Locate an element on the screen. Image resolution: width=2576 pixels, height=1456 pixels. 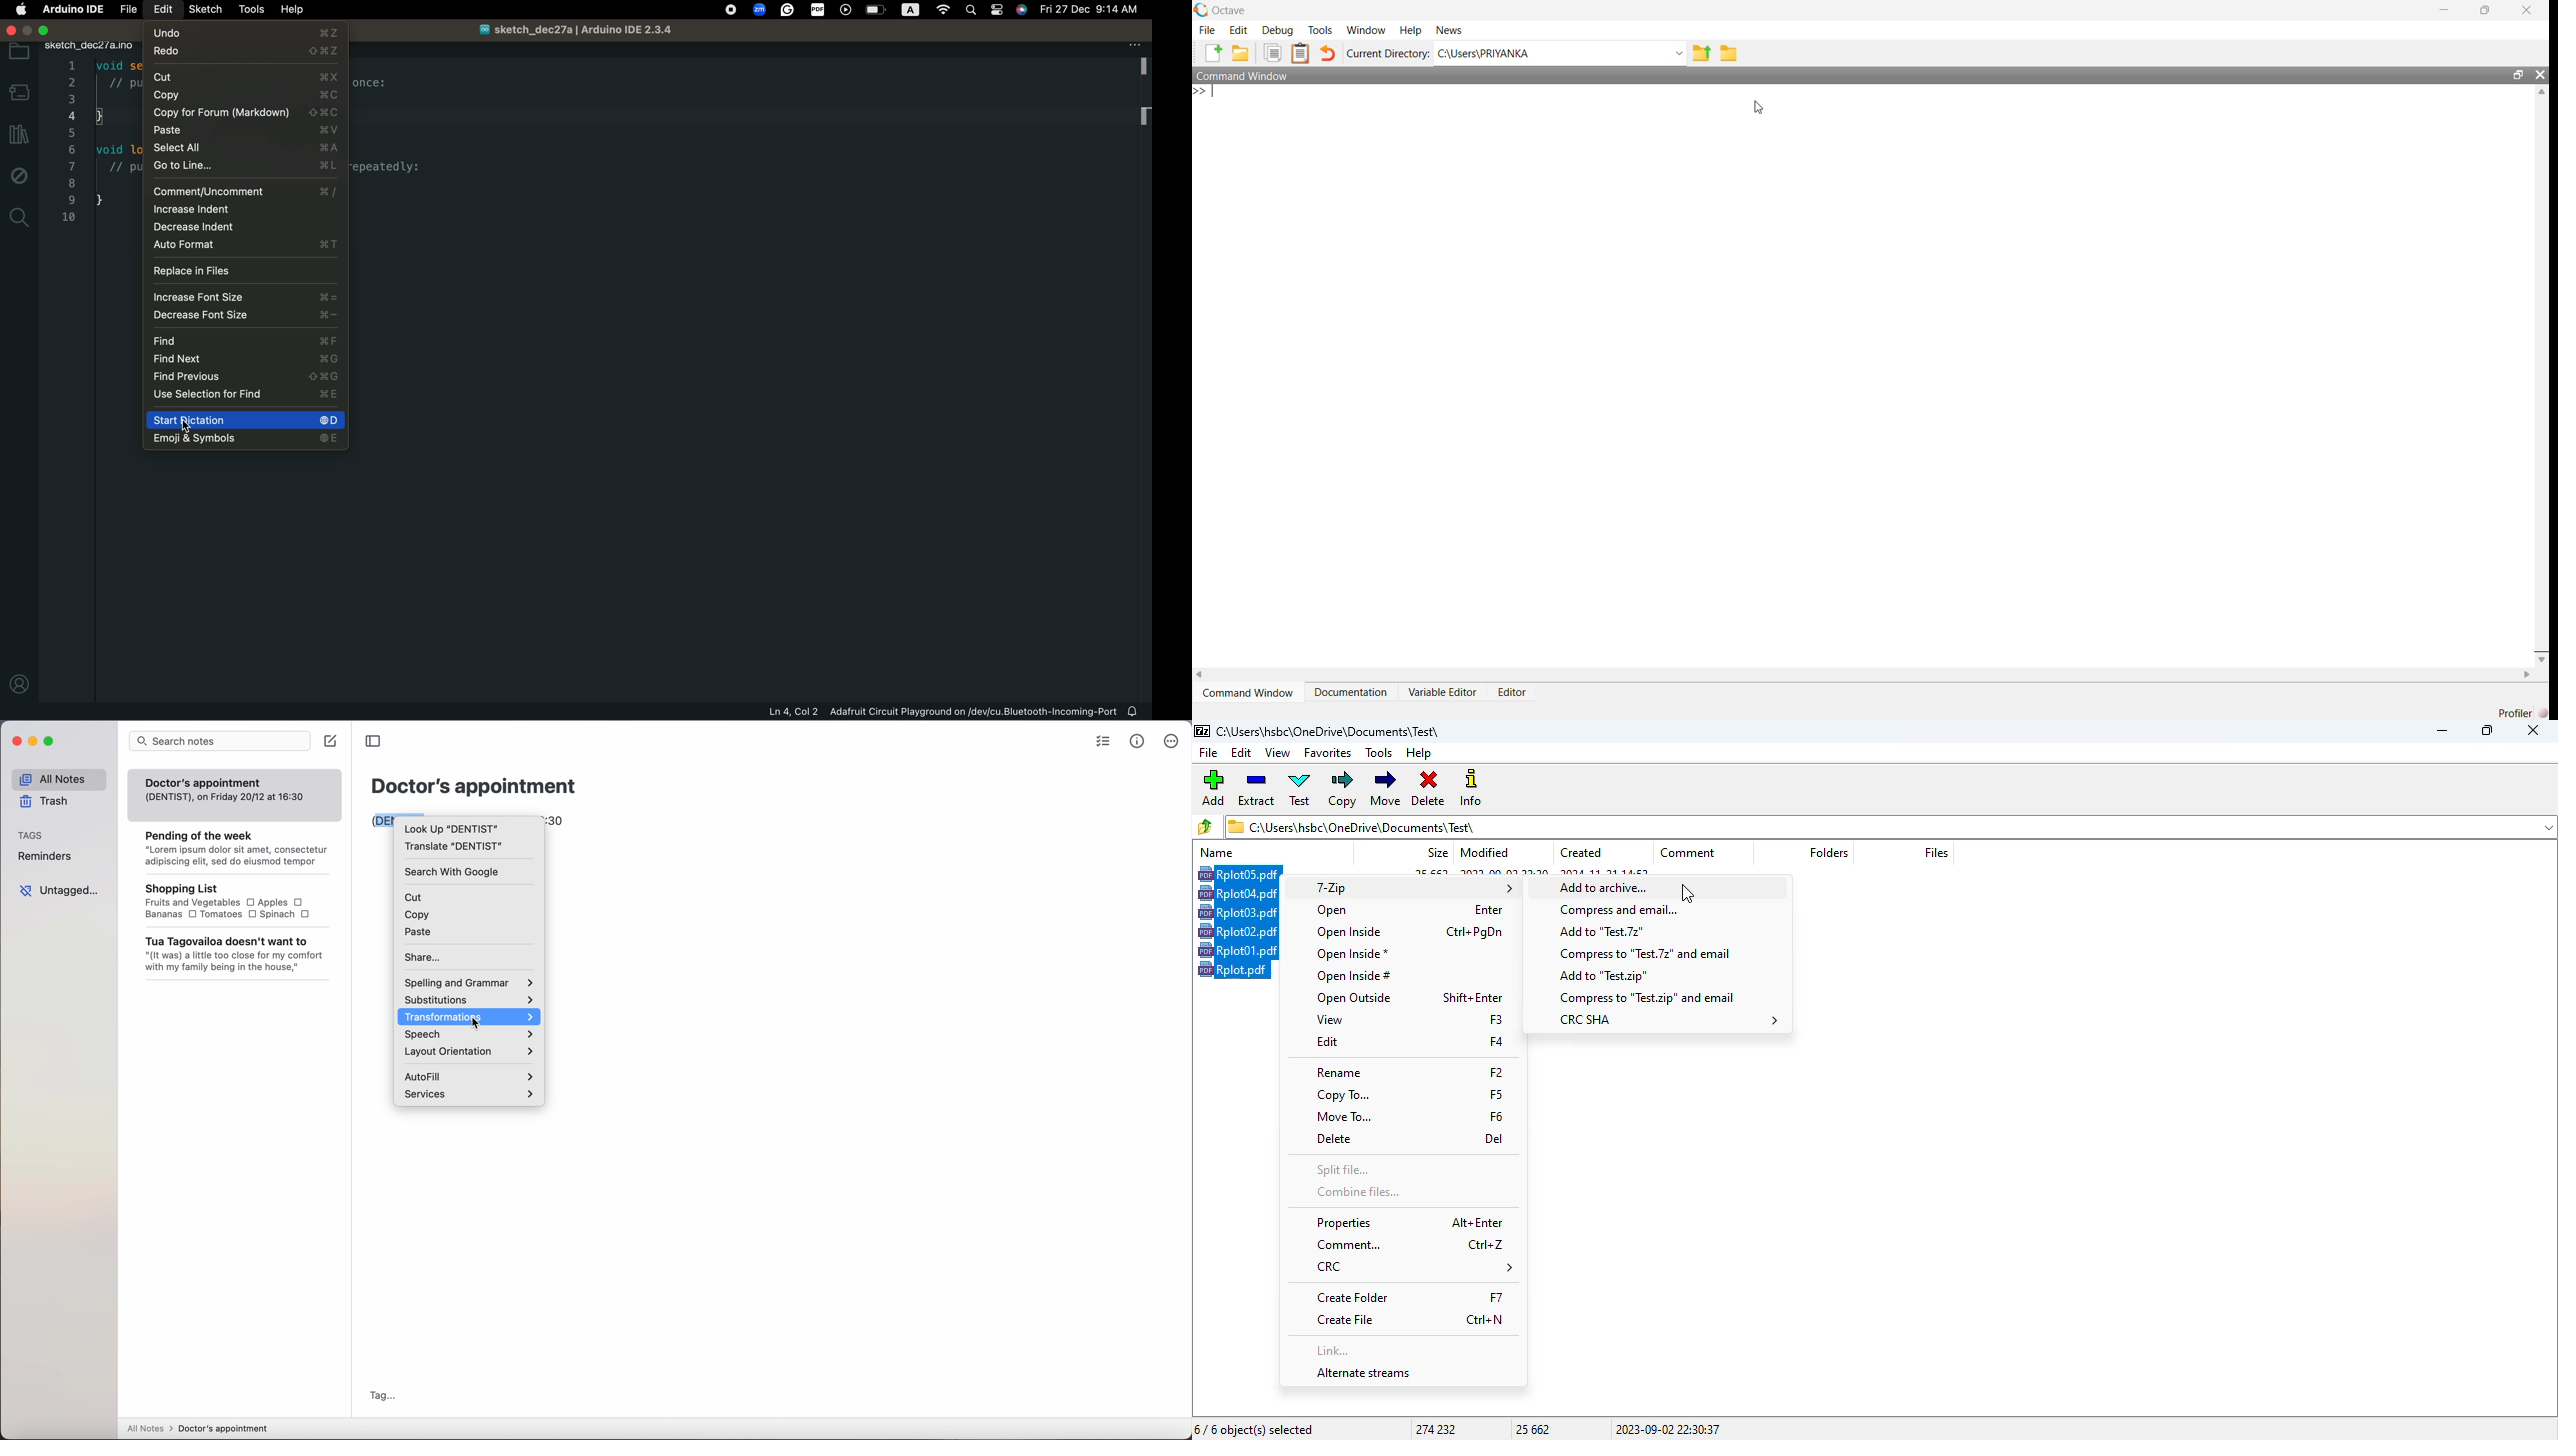
CRC SHA is located at coordinates (1669, 1020).